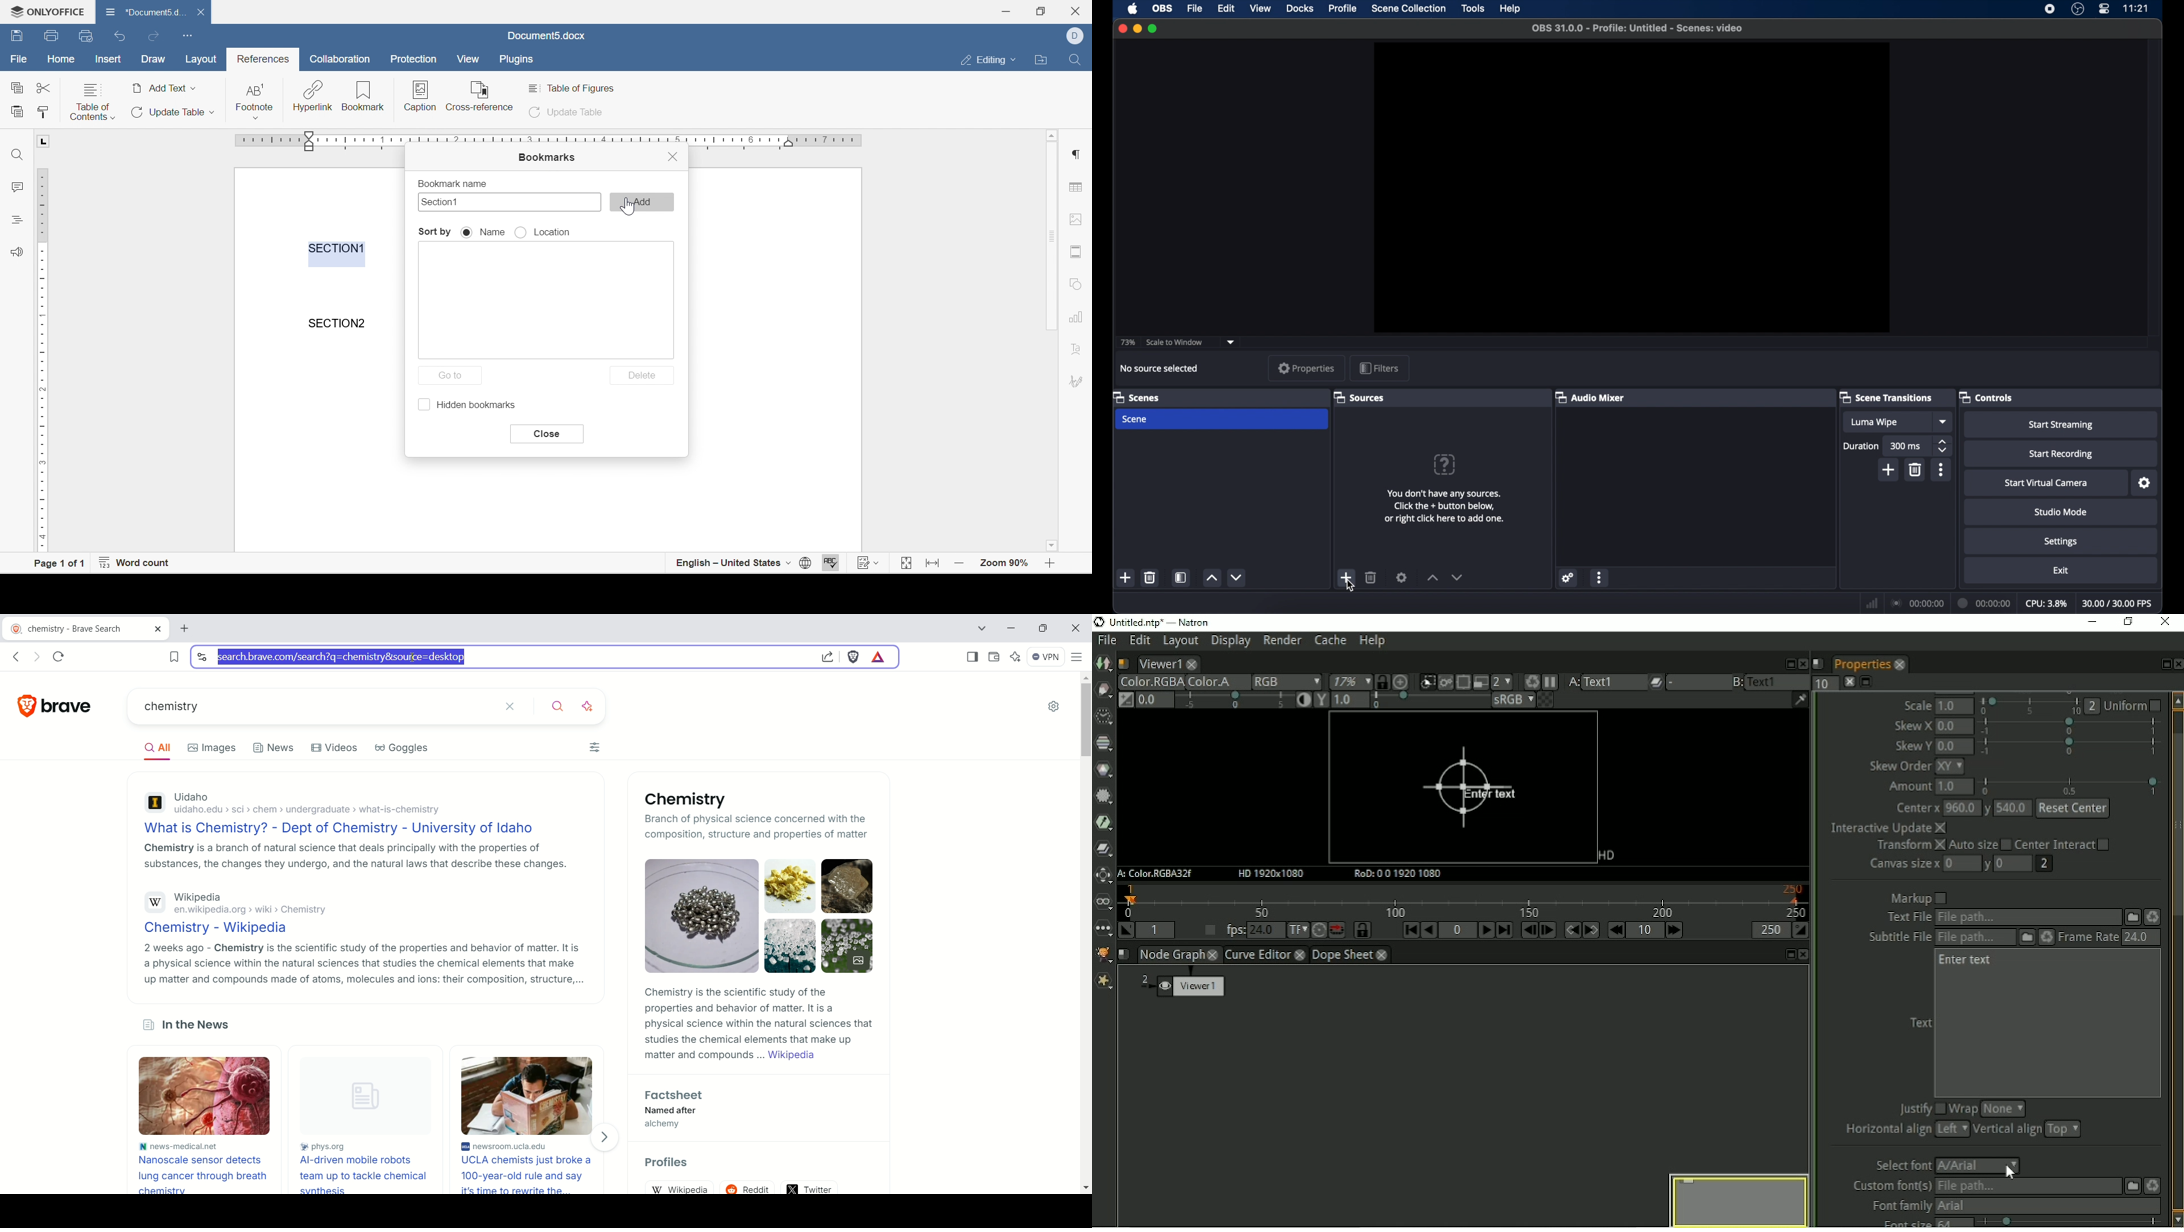 This screenshot has width=2184, height=1232. I want to click on dropdown, so click(1231, 342).